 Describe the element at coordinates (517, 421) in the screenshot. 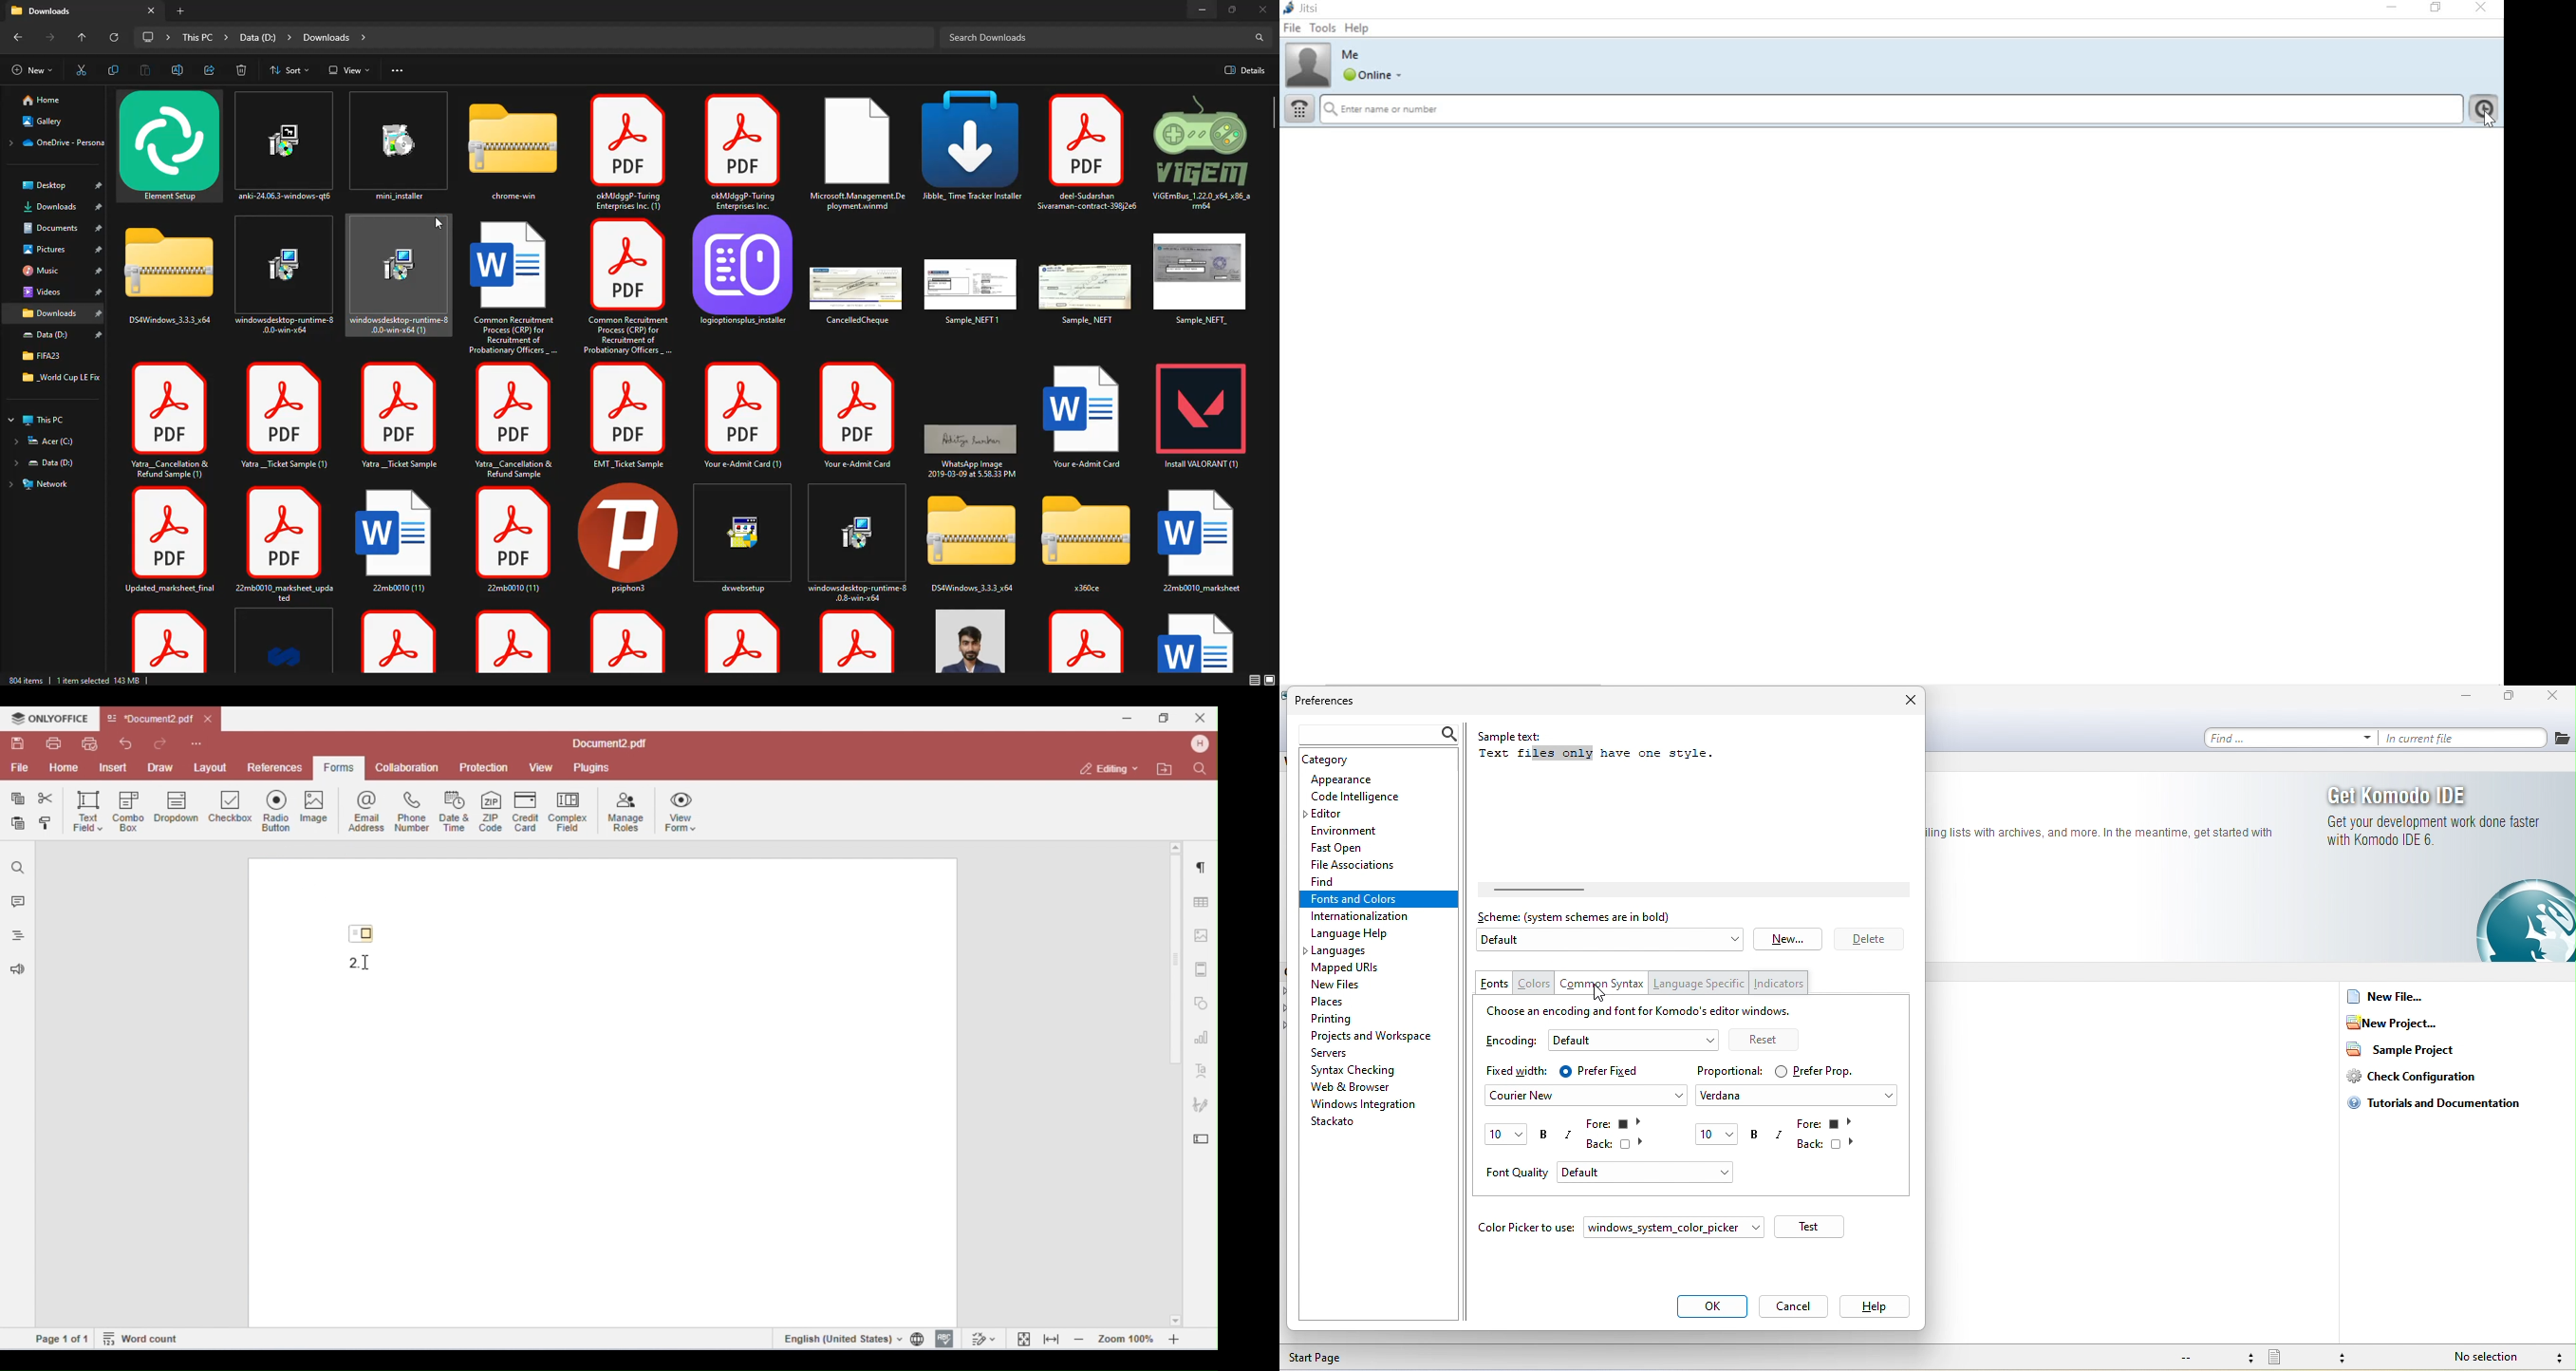

I see `file` at that location.